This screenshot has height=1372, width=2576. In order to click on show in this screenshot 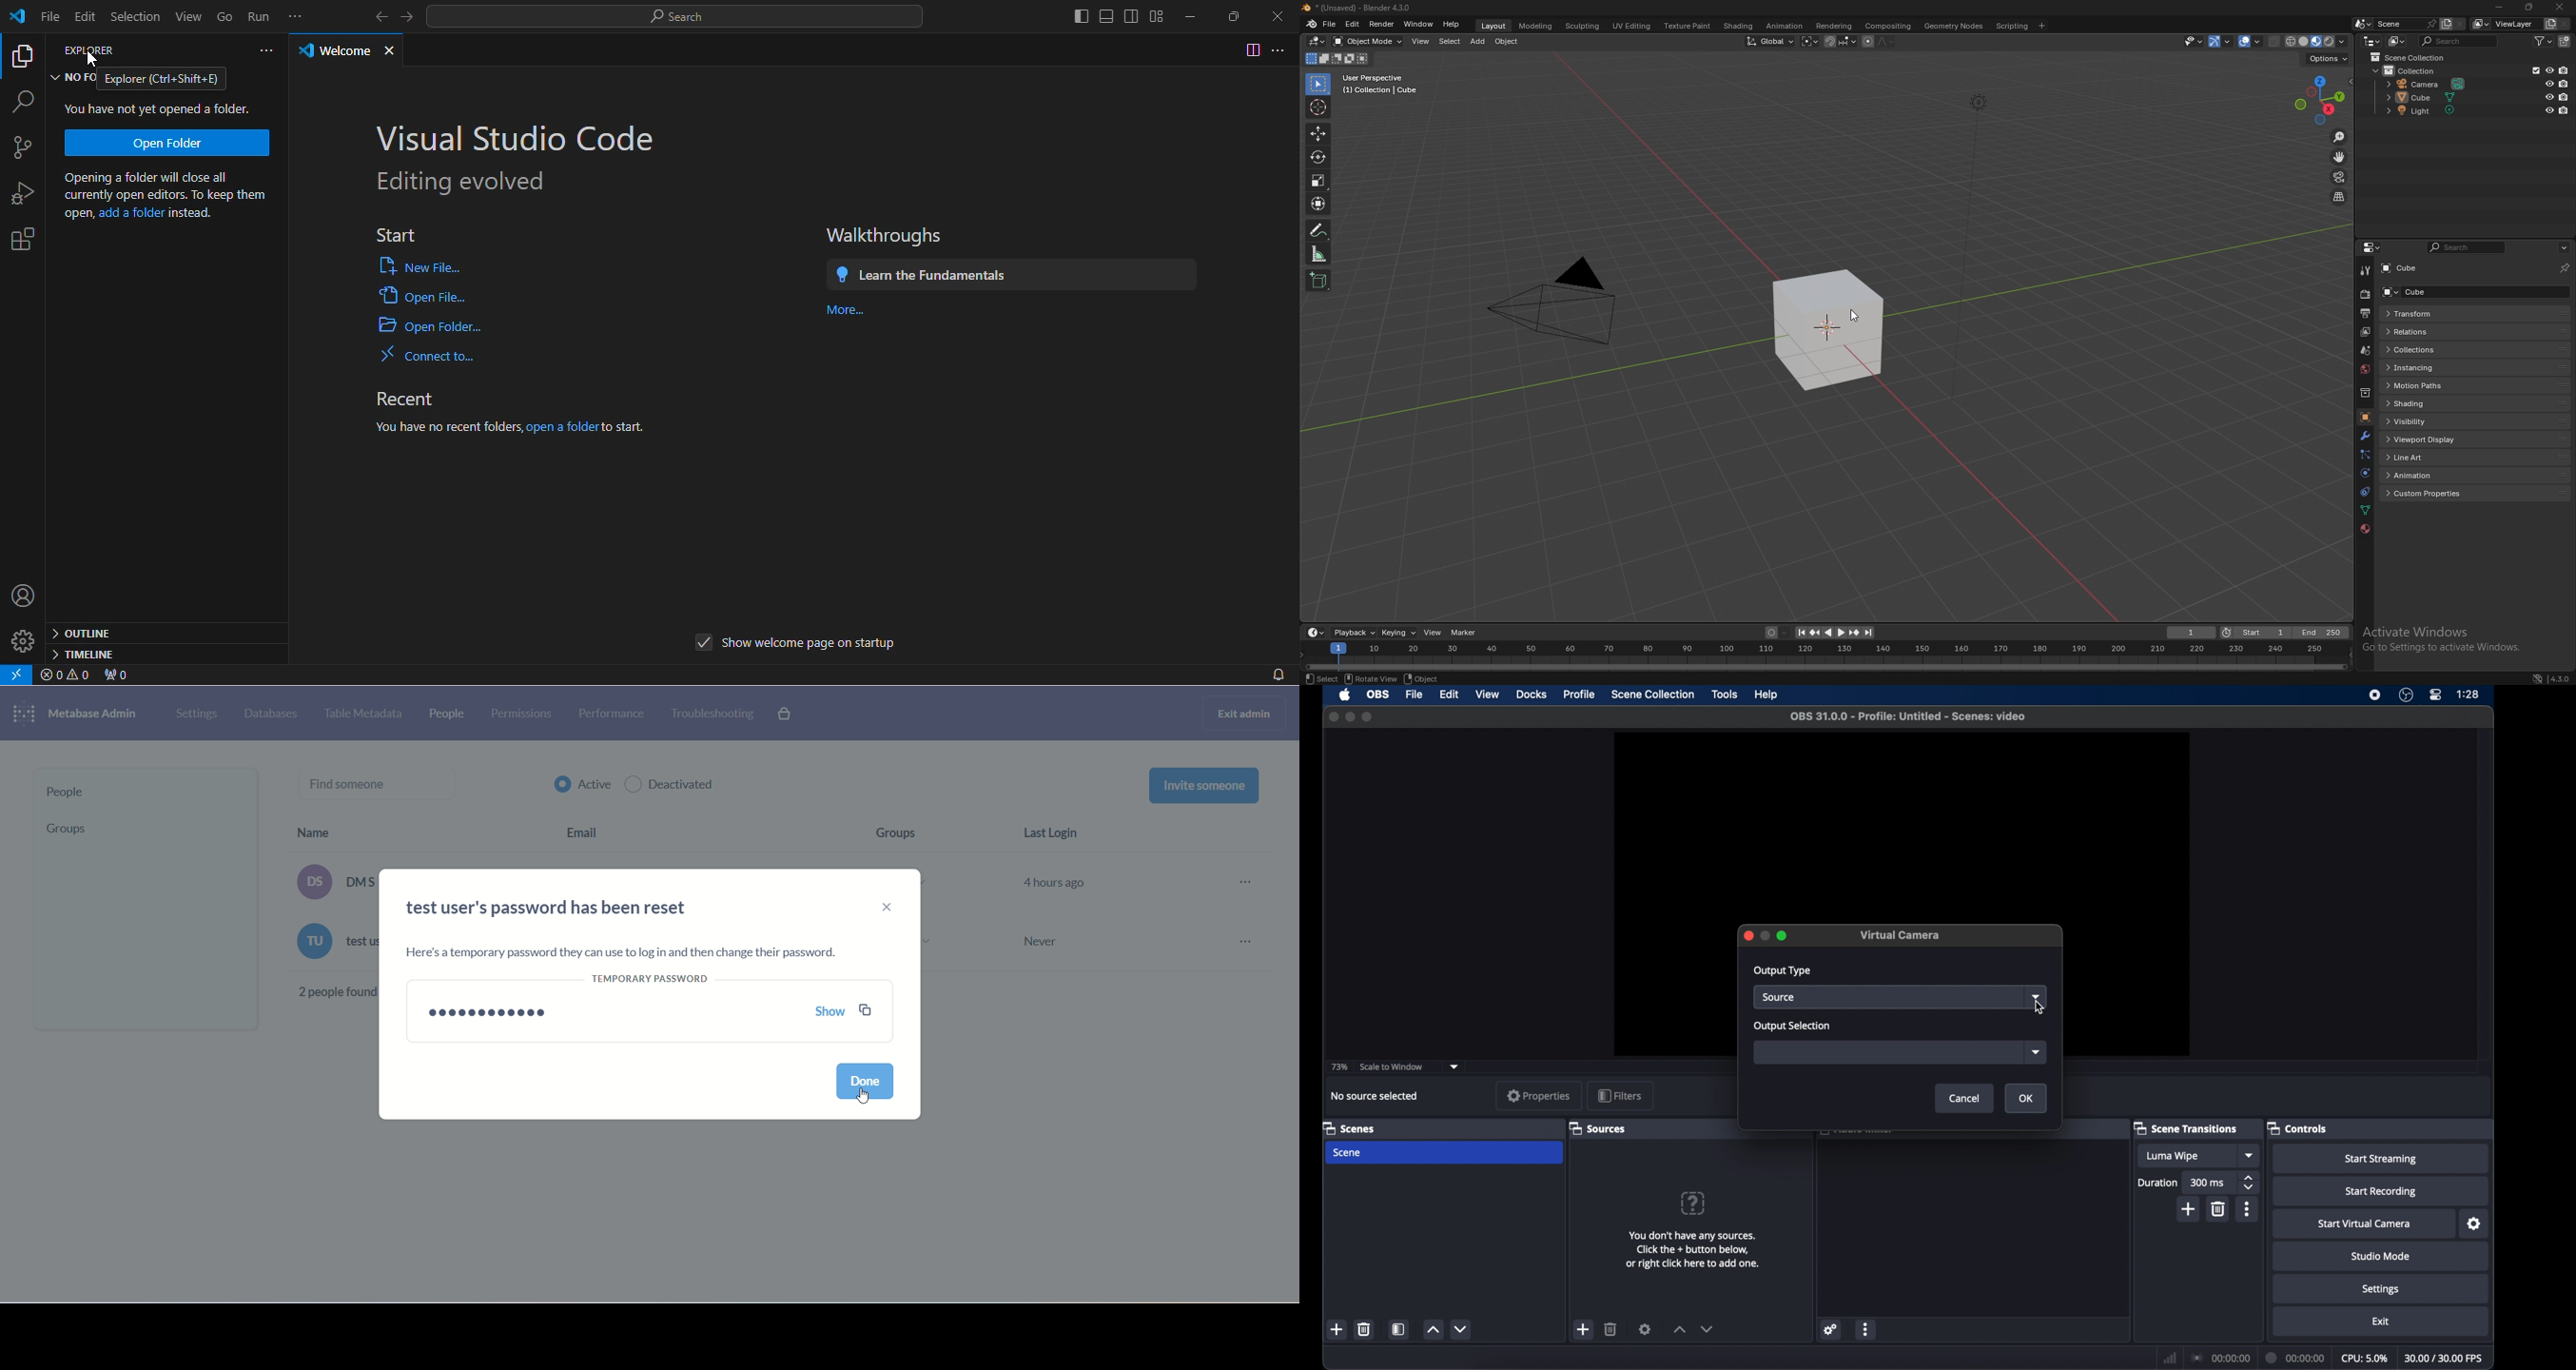, I will do `click(833, 1013)`.